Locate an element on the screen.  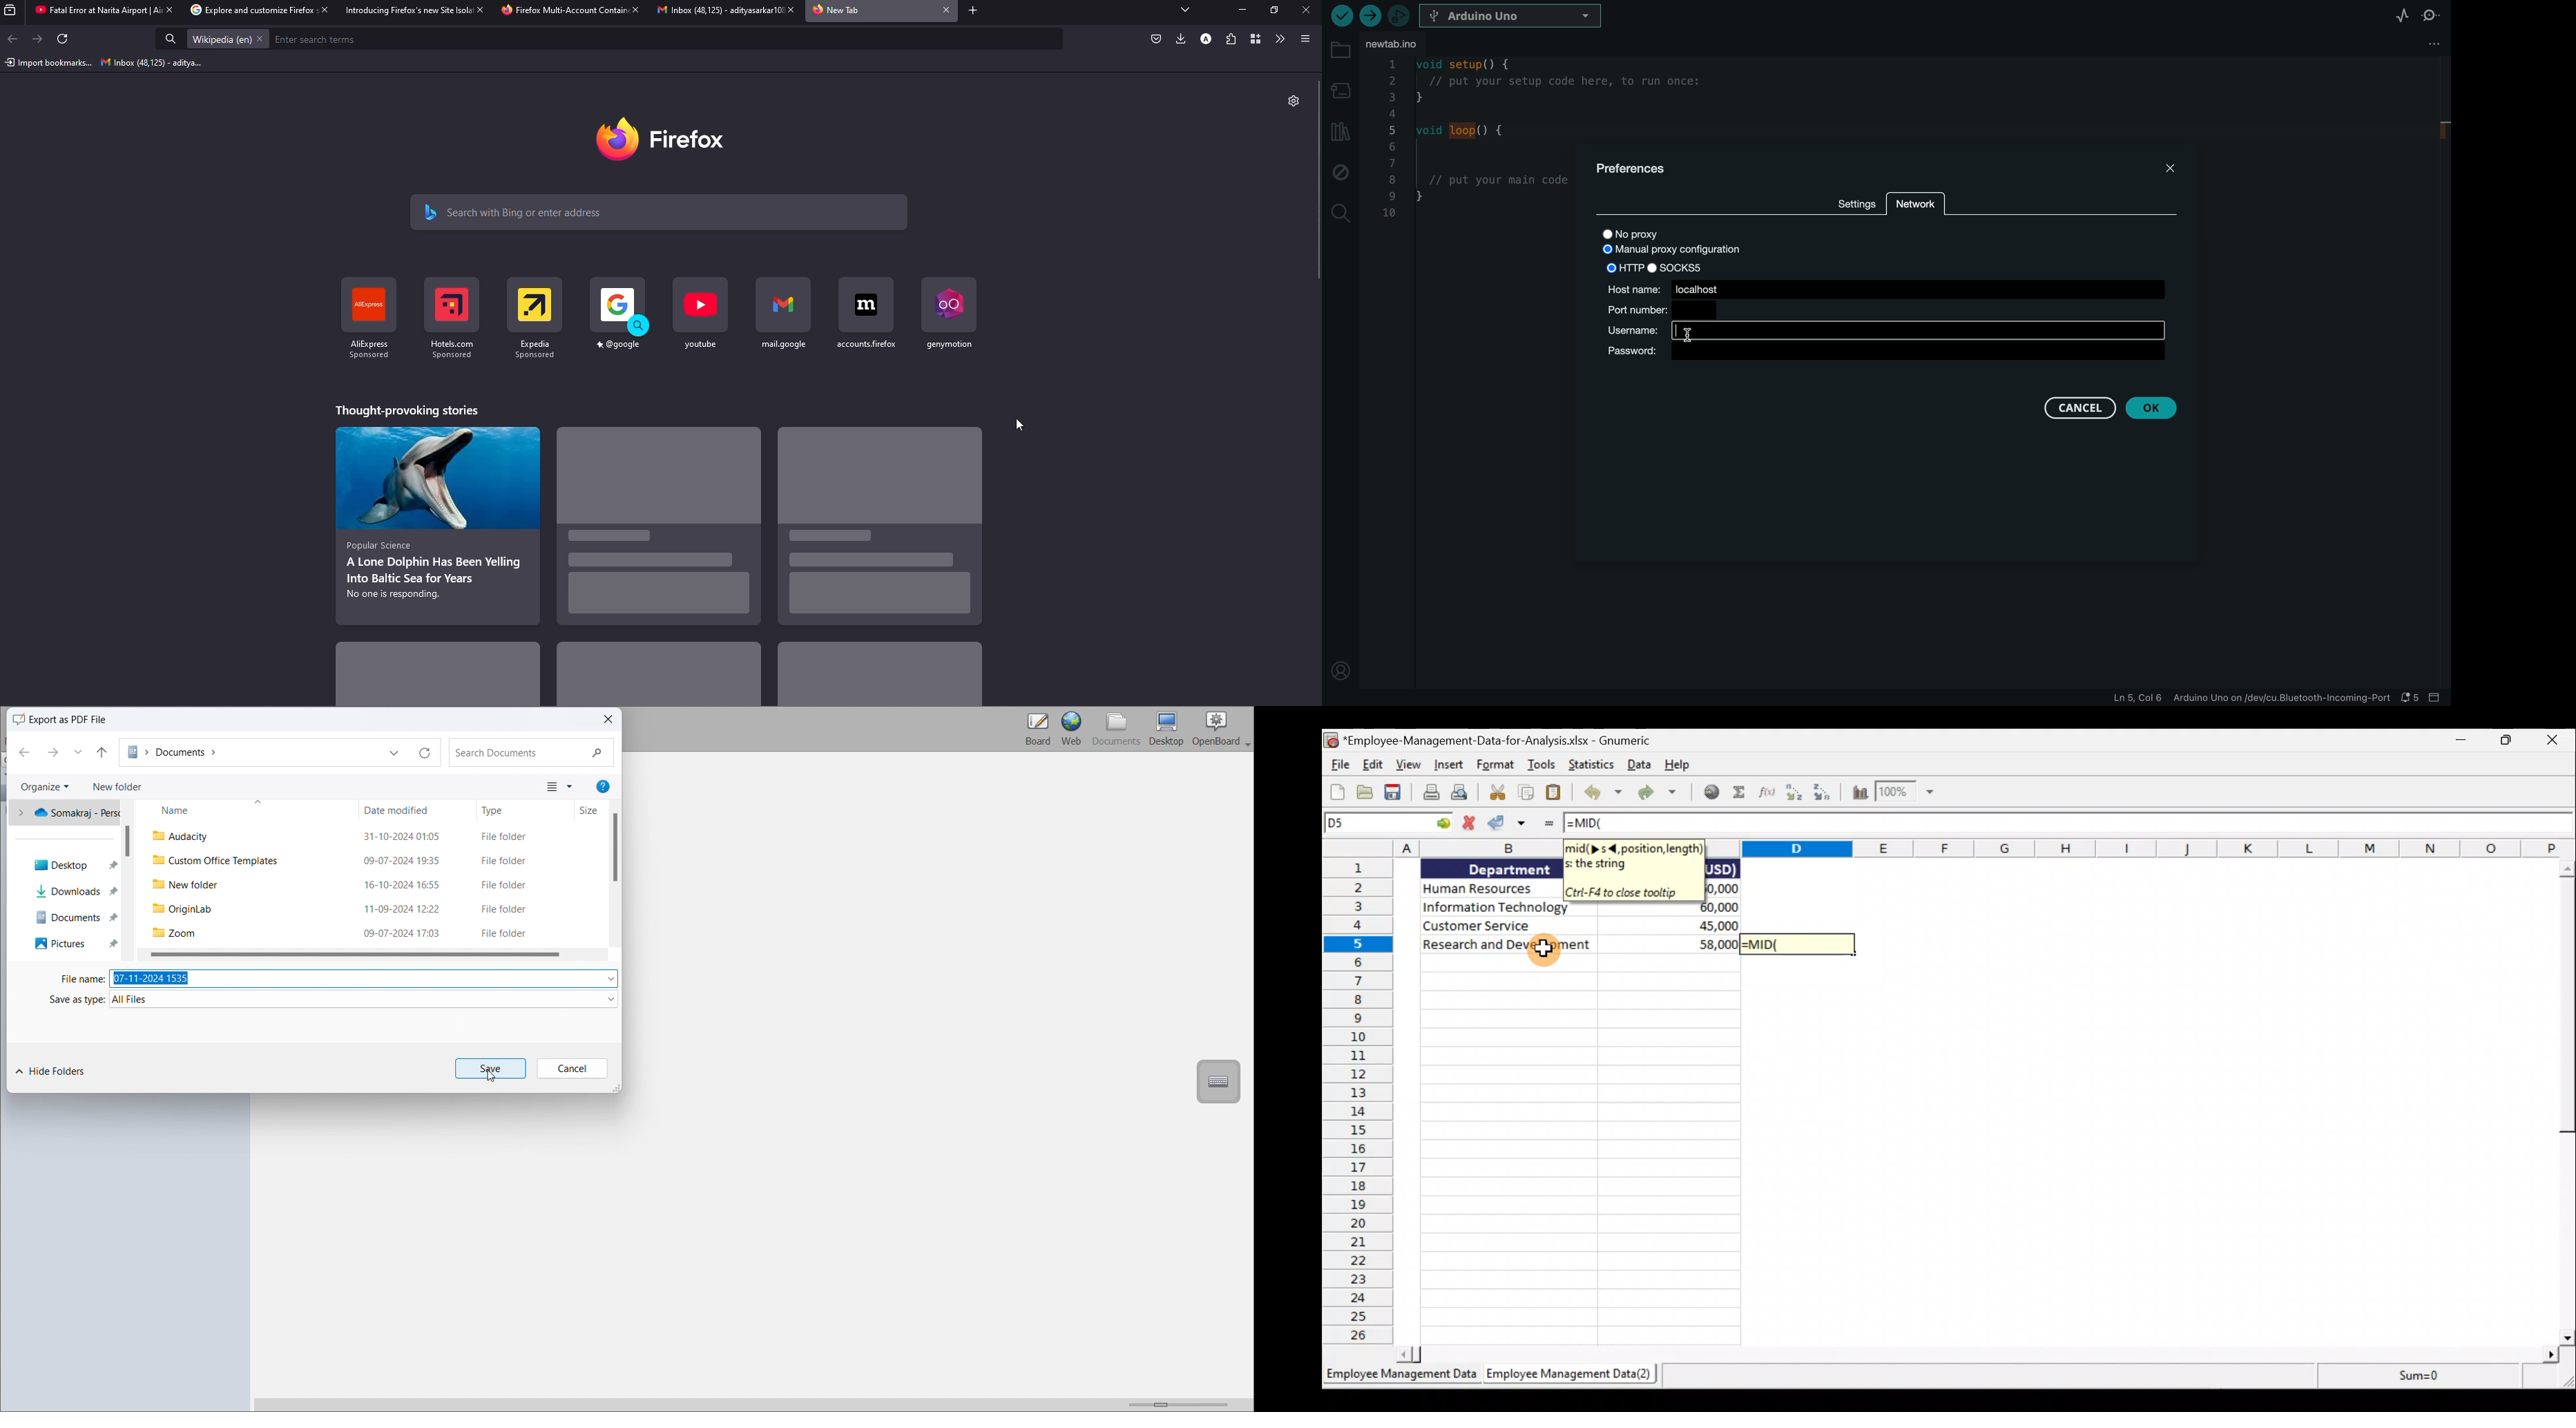
stories is located at coordinates (439, 522).